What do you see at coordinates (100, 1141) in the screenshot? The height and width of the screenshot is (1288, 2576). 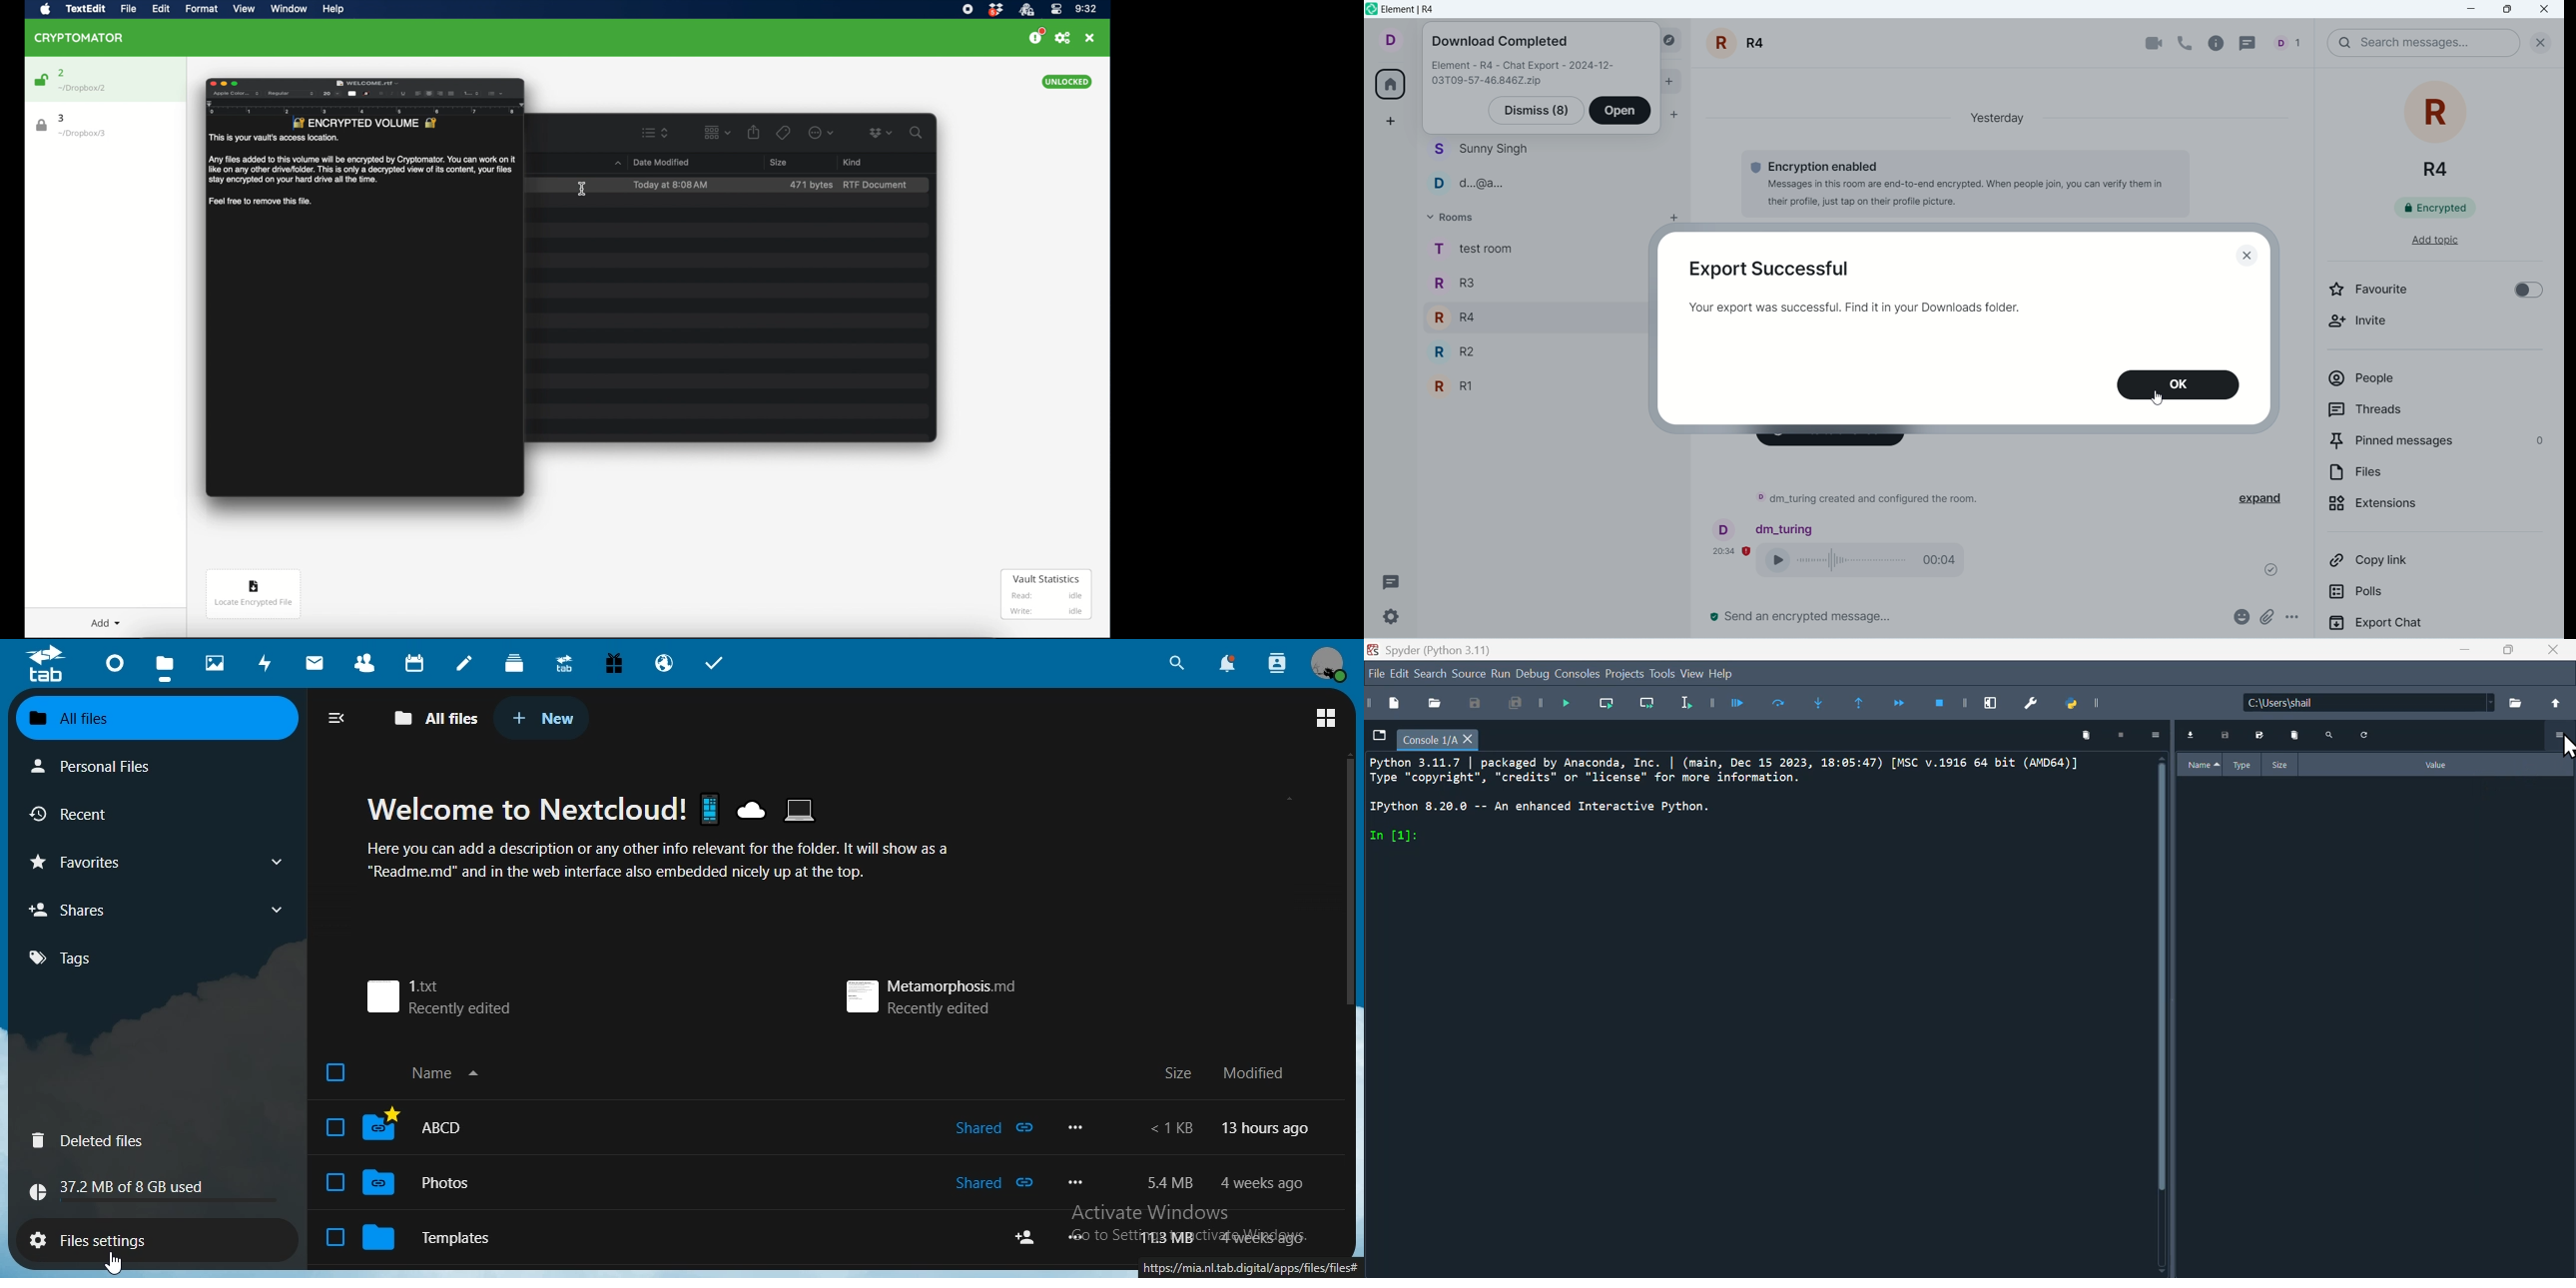 I see `deleted files` at bounding box center [100, 1141].